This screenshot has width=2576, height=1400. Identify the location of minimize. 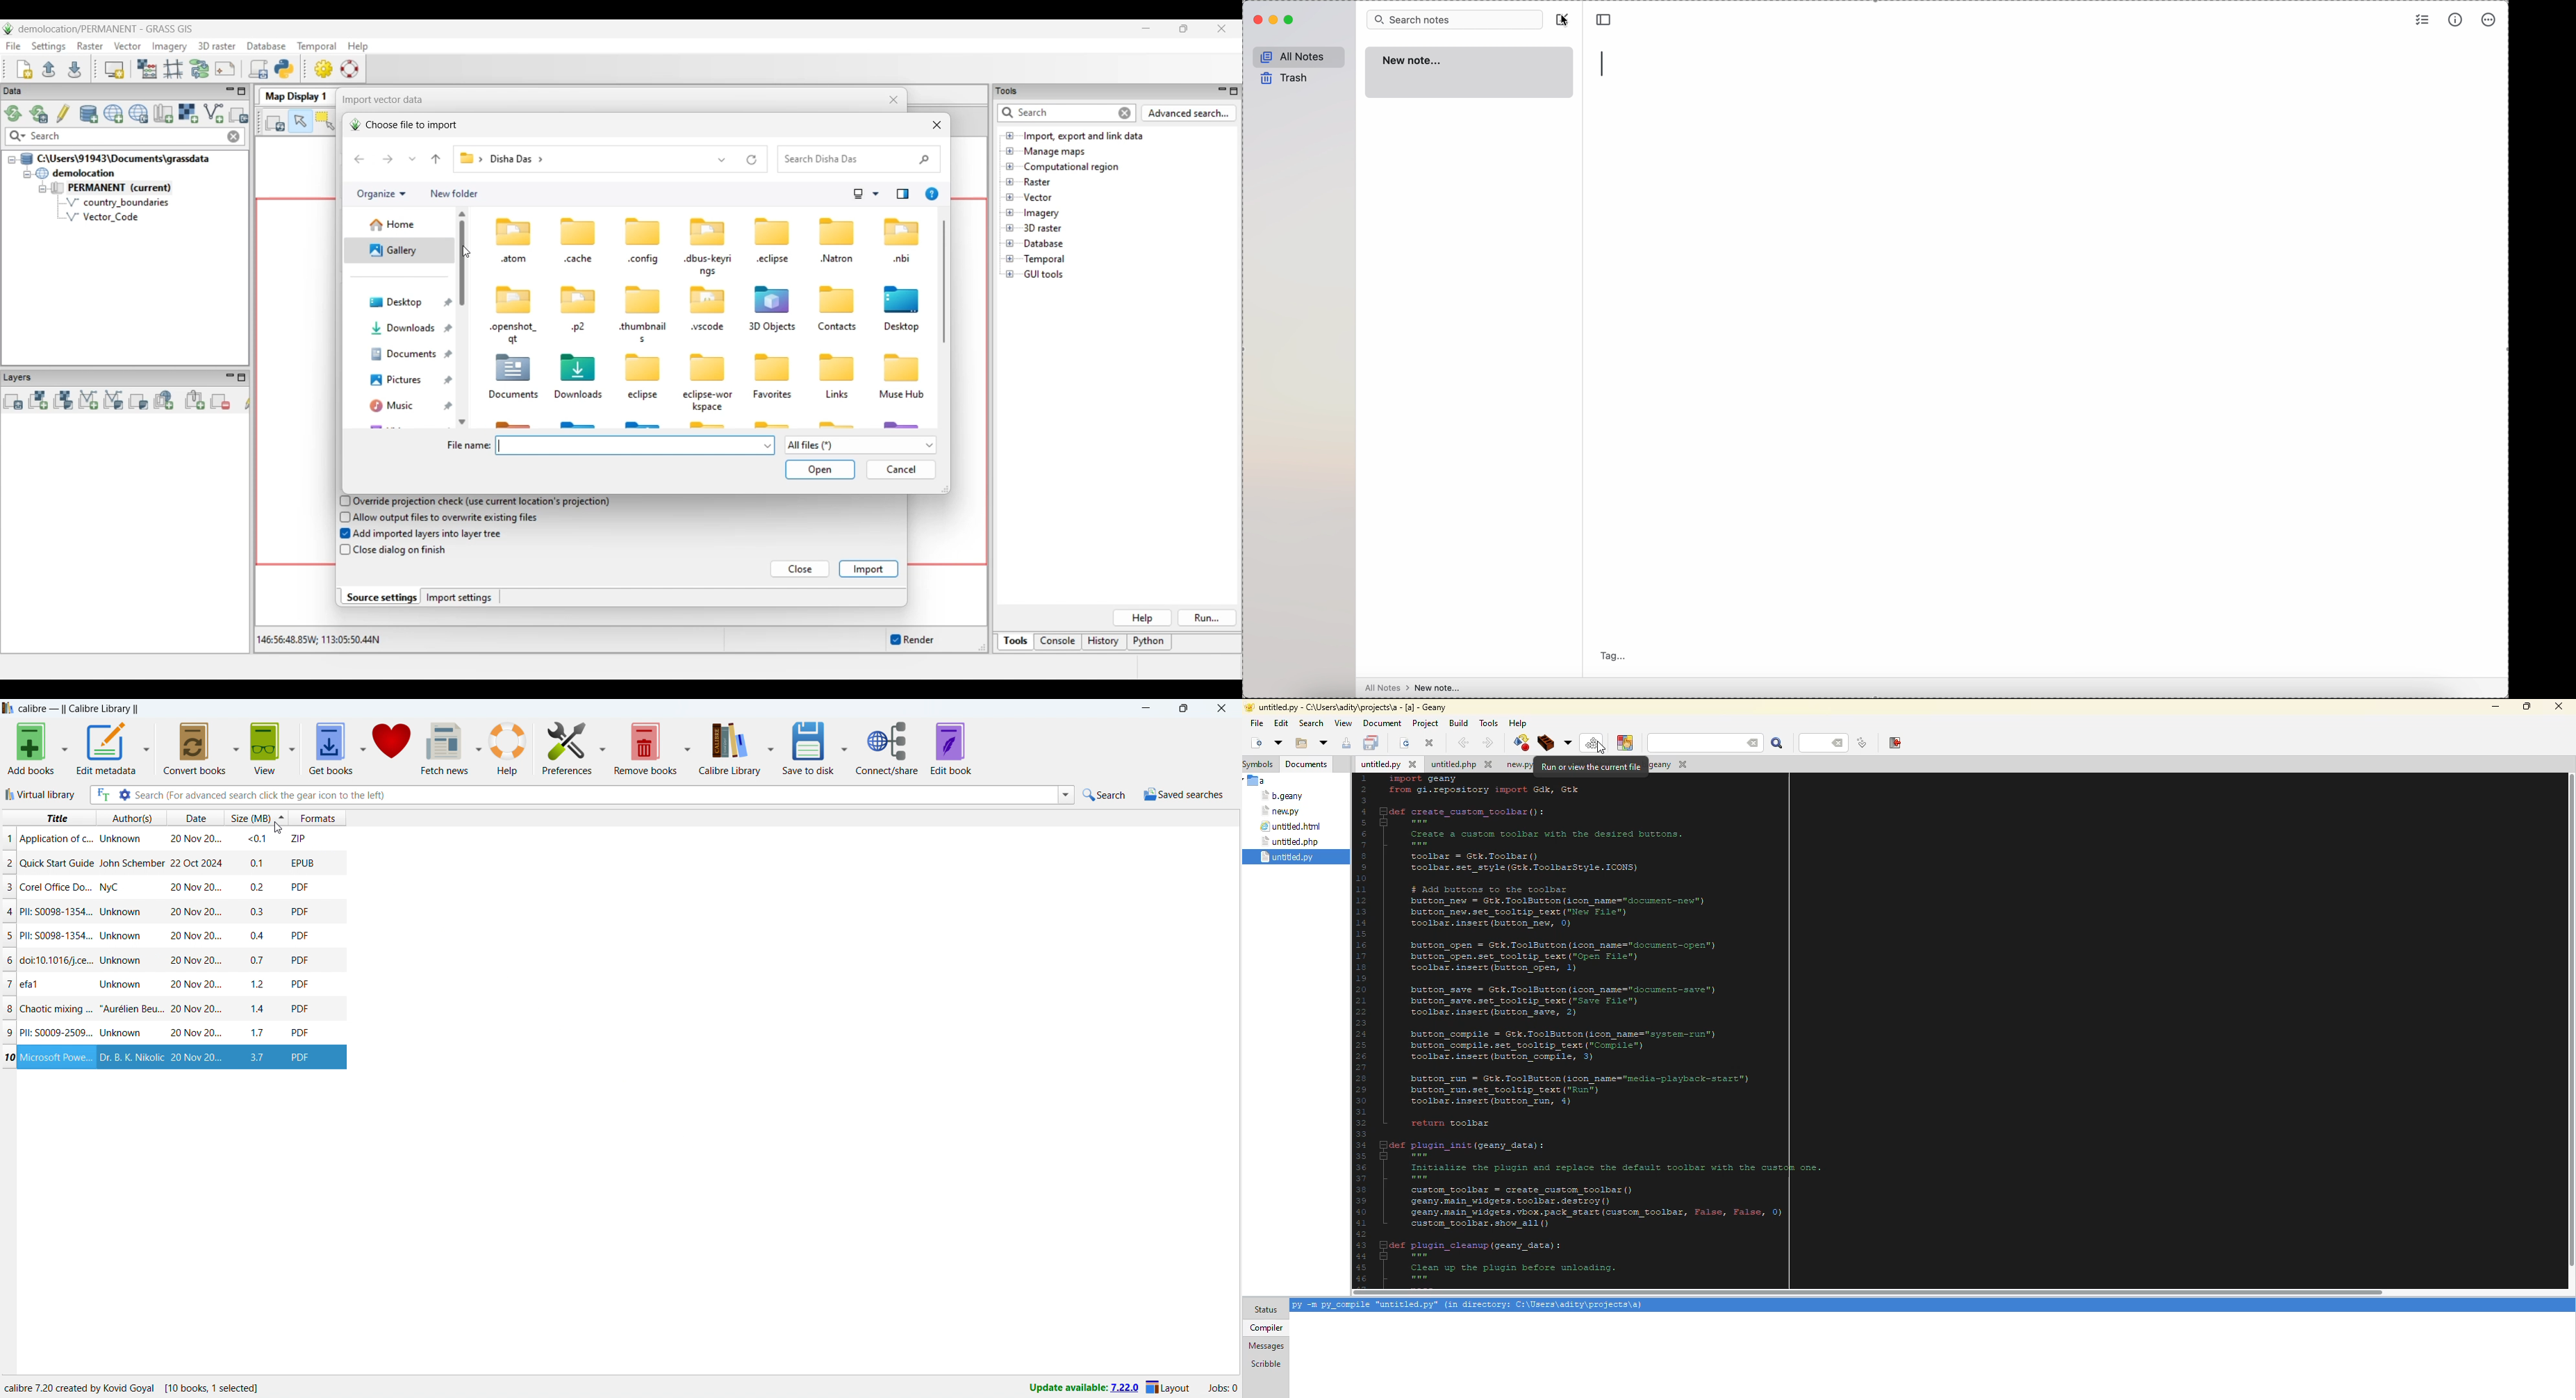
(1275, 20).